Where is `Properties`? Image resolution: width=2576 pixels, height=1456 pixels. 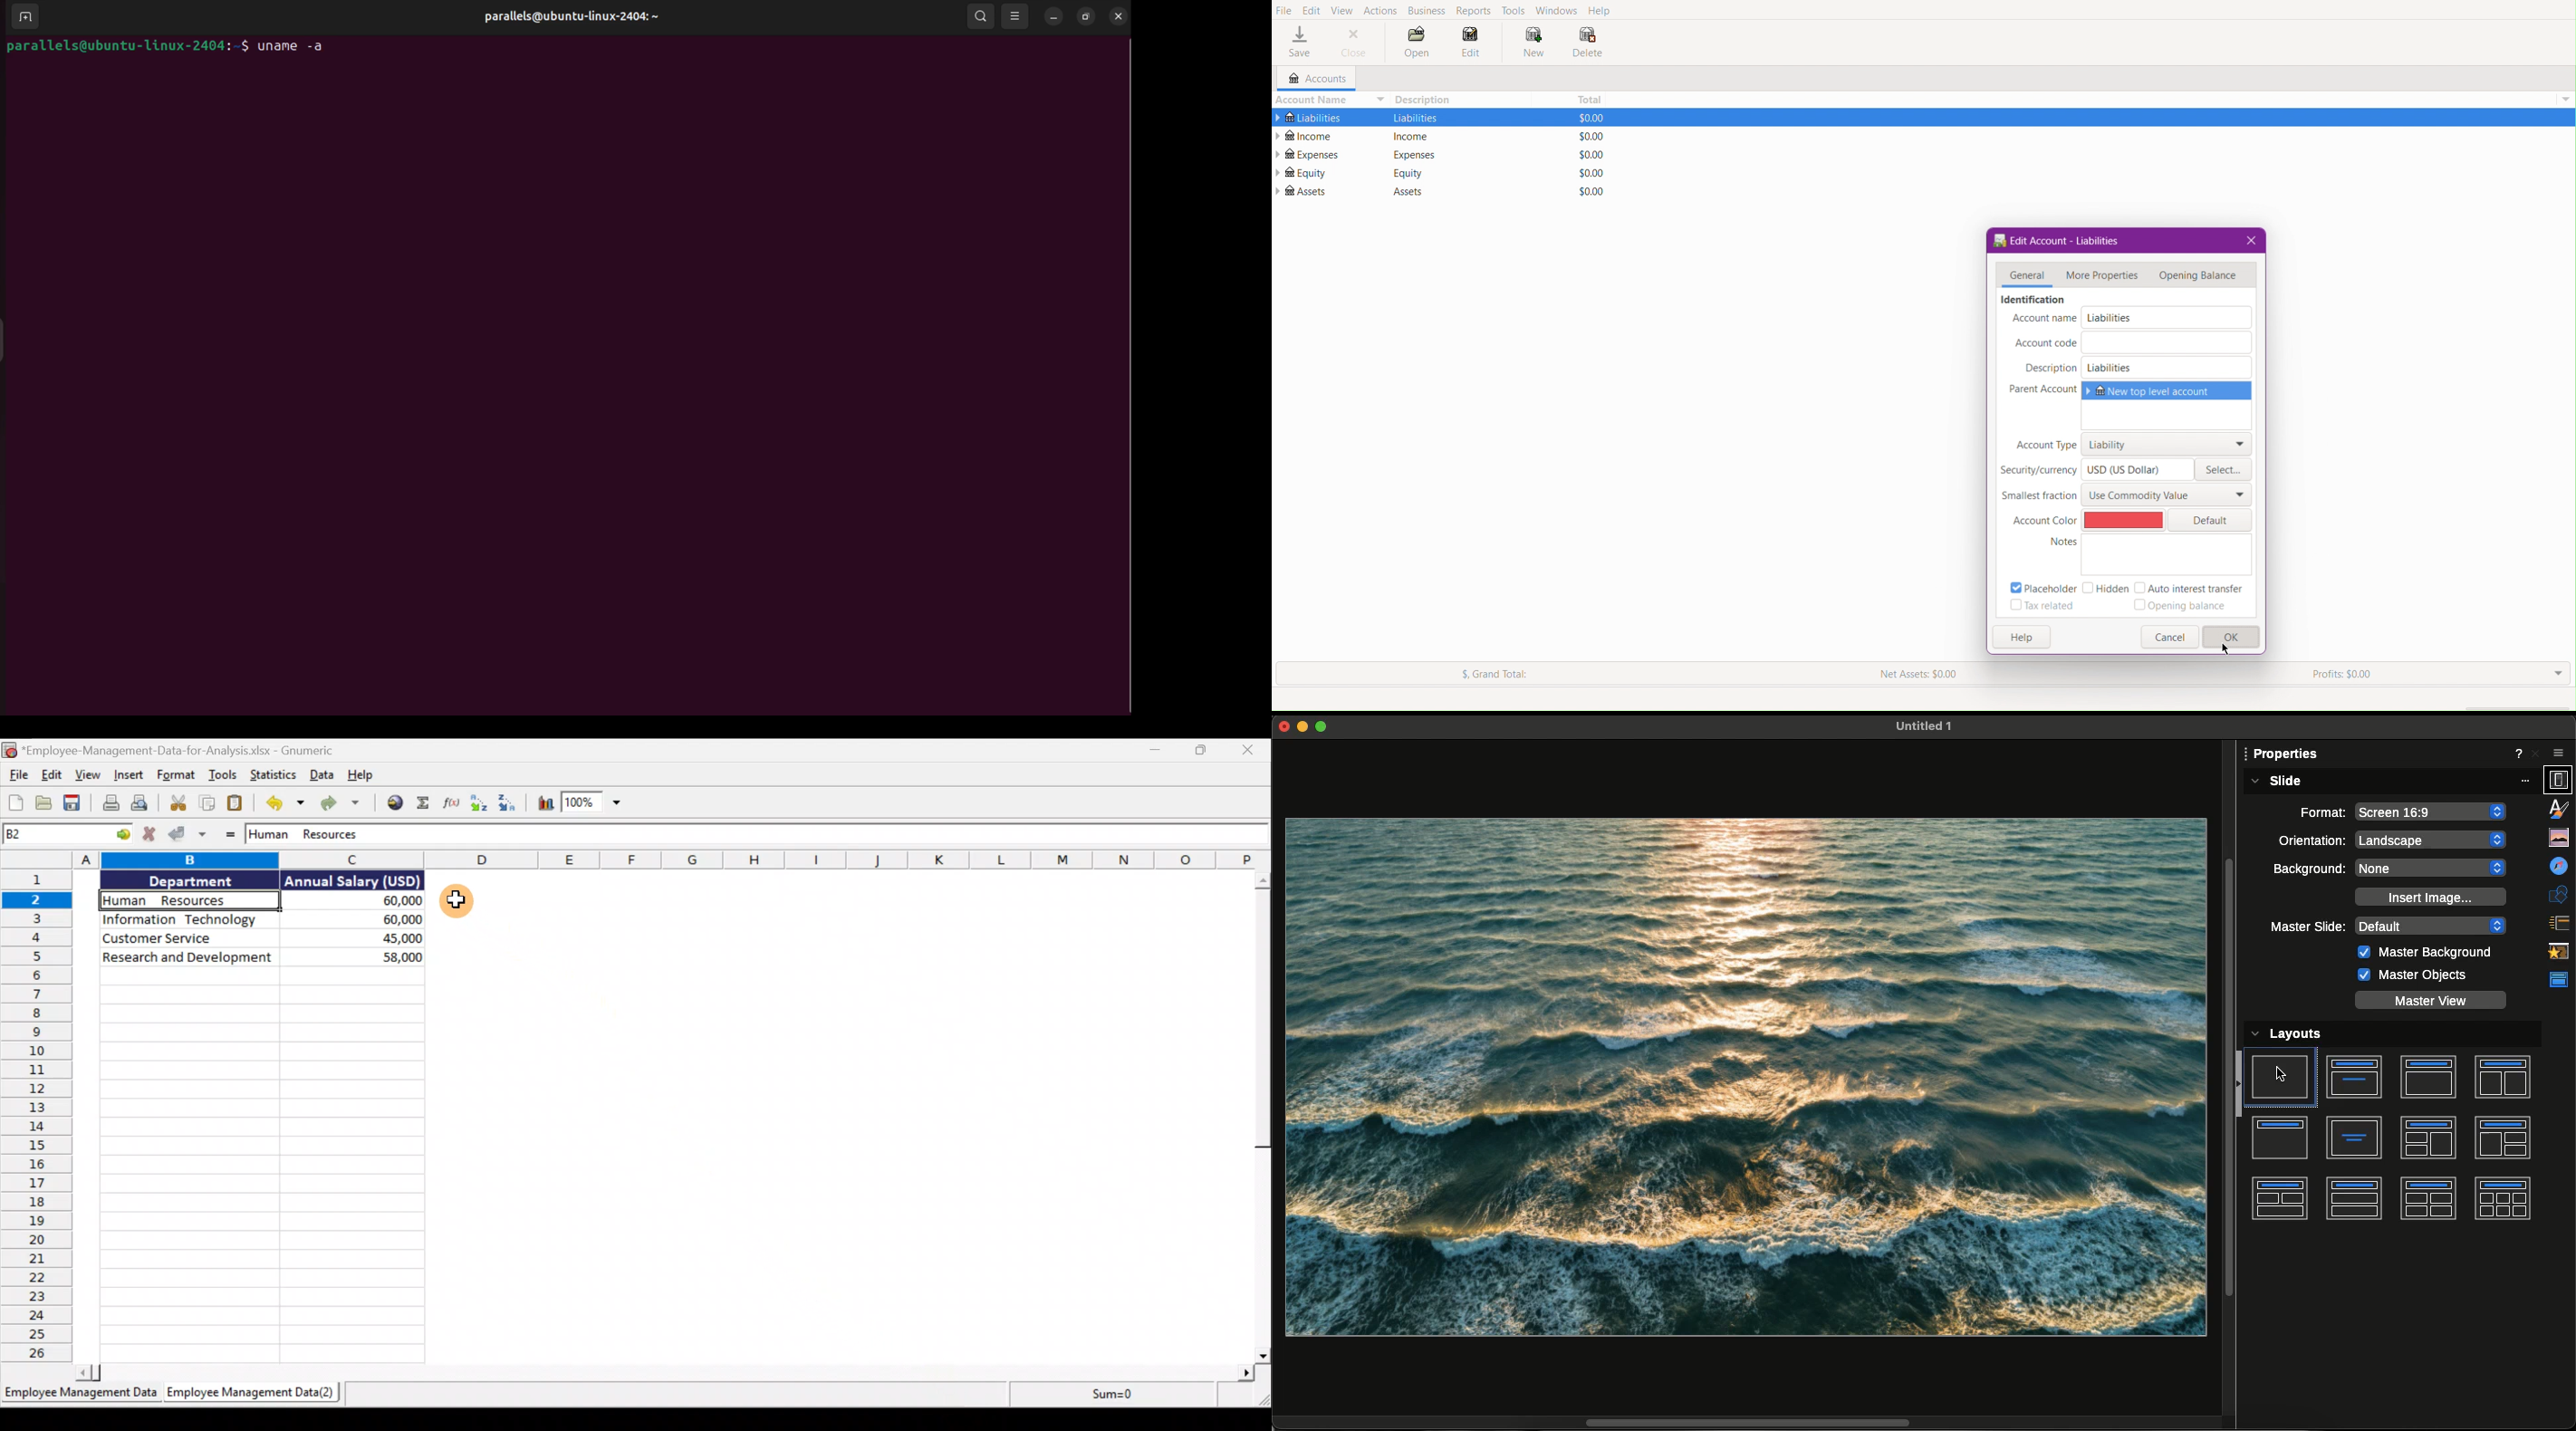 Properties is located at coordinates (2285, 755).